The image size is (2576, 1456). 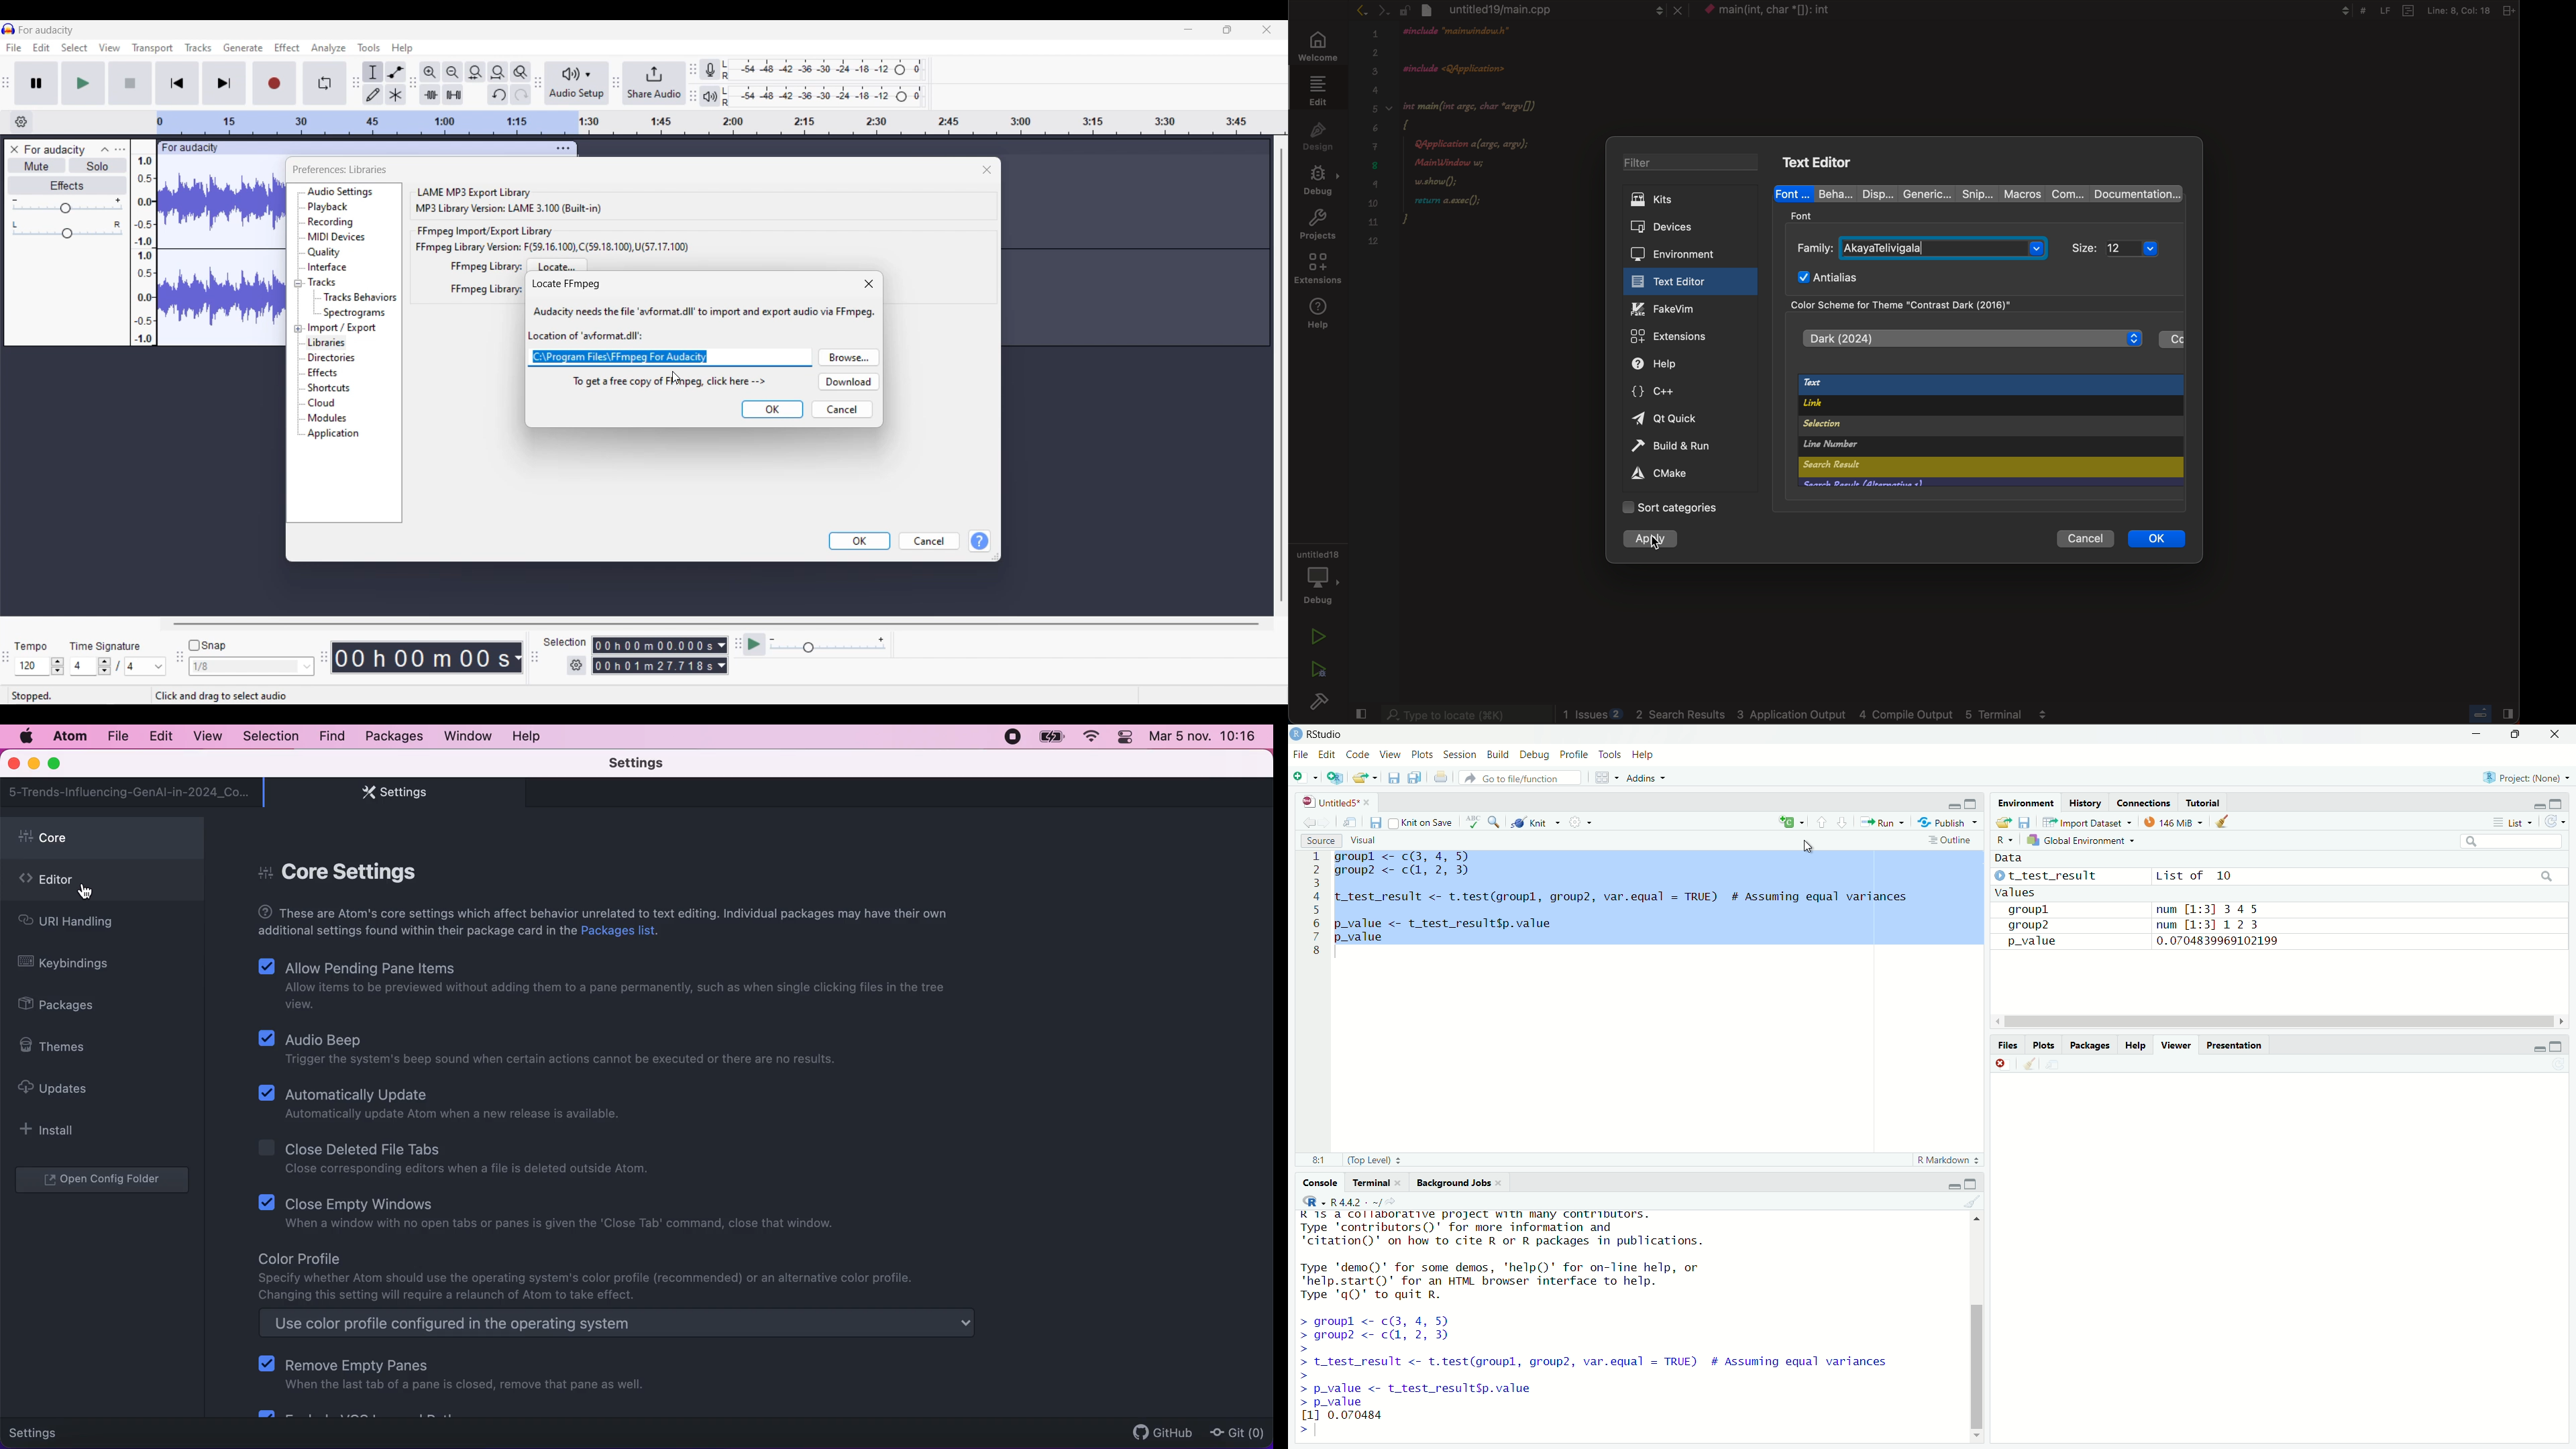 I want to click on click to move, so click(x=388, y=146).